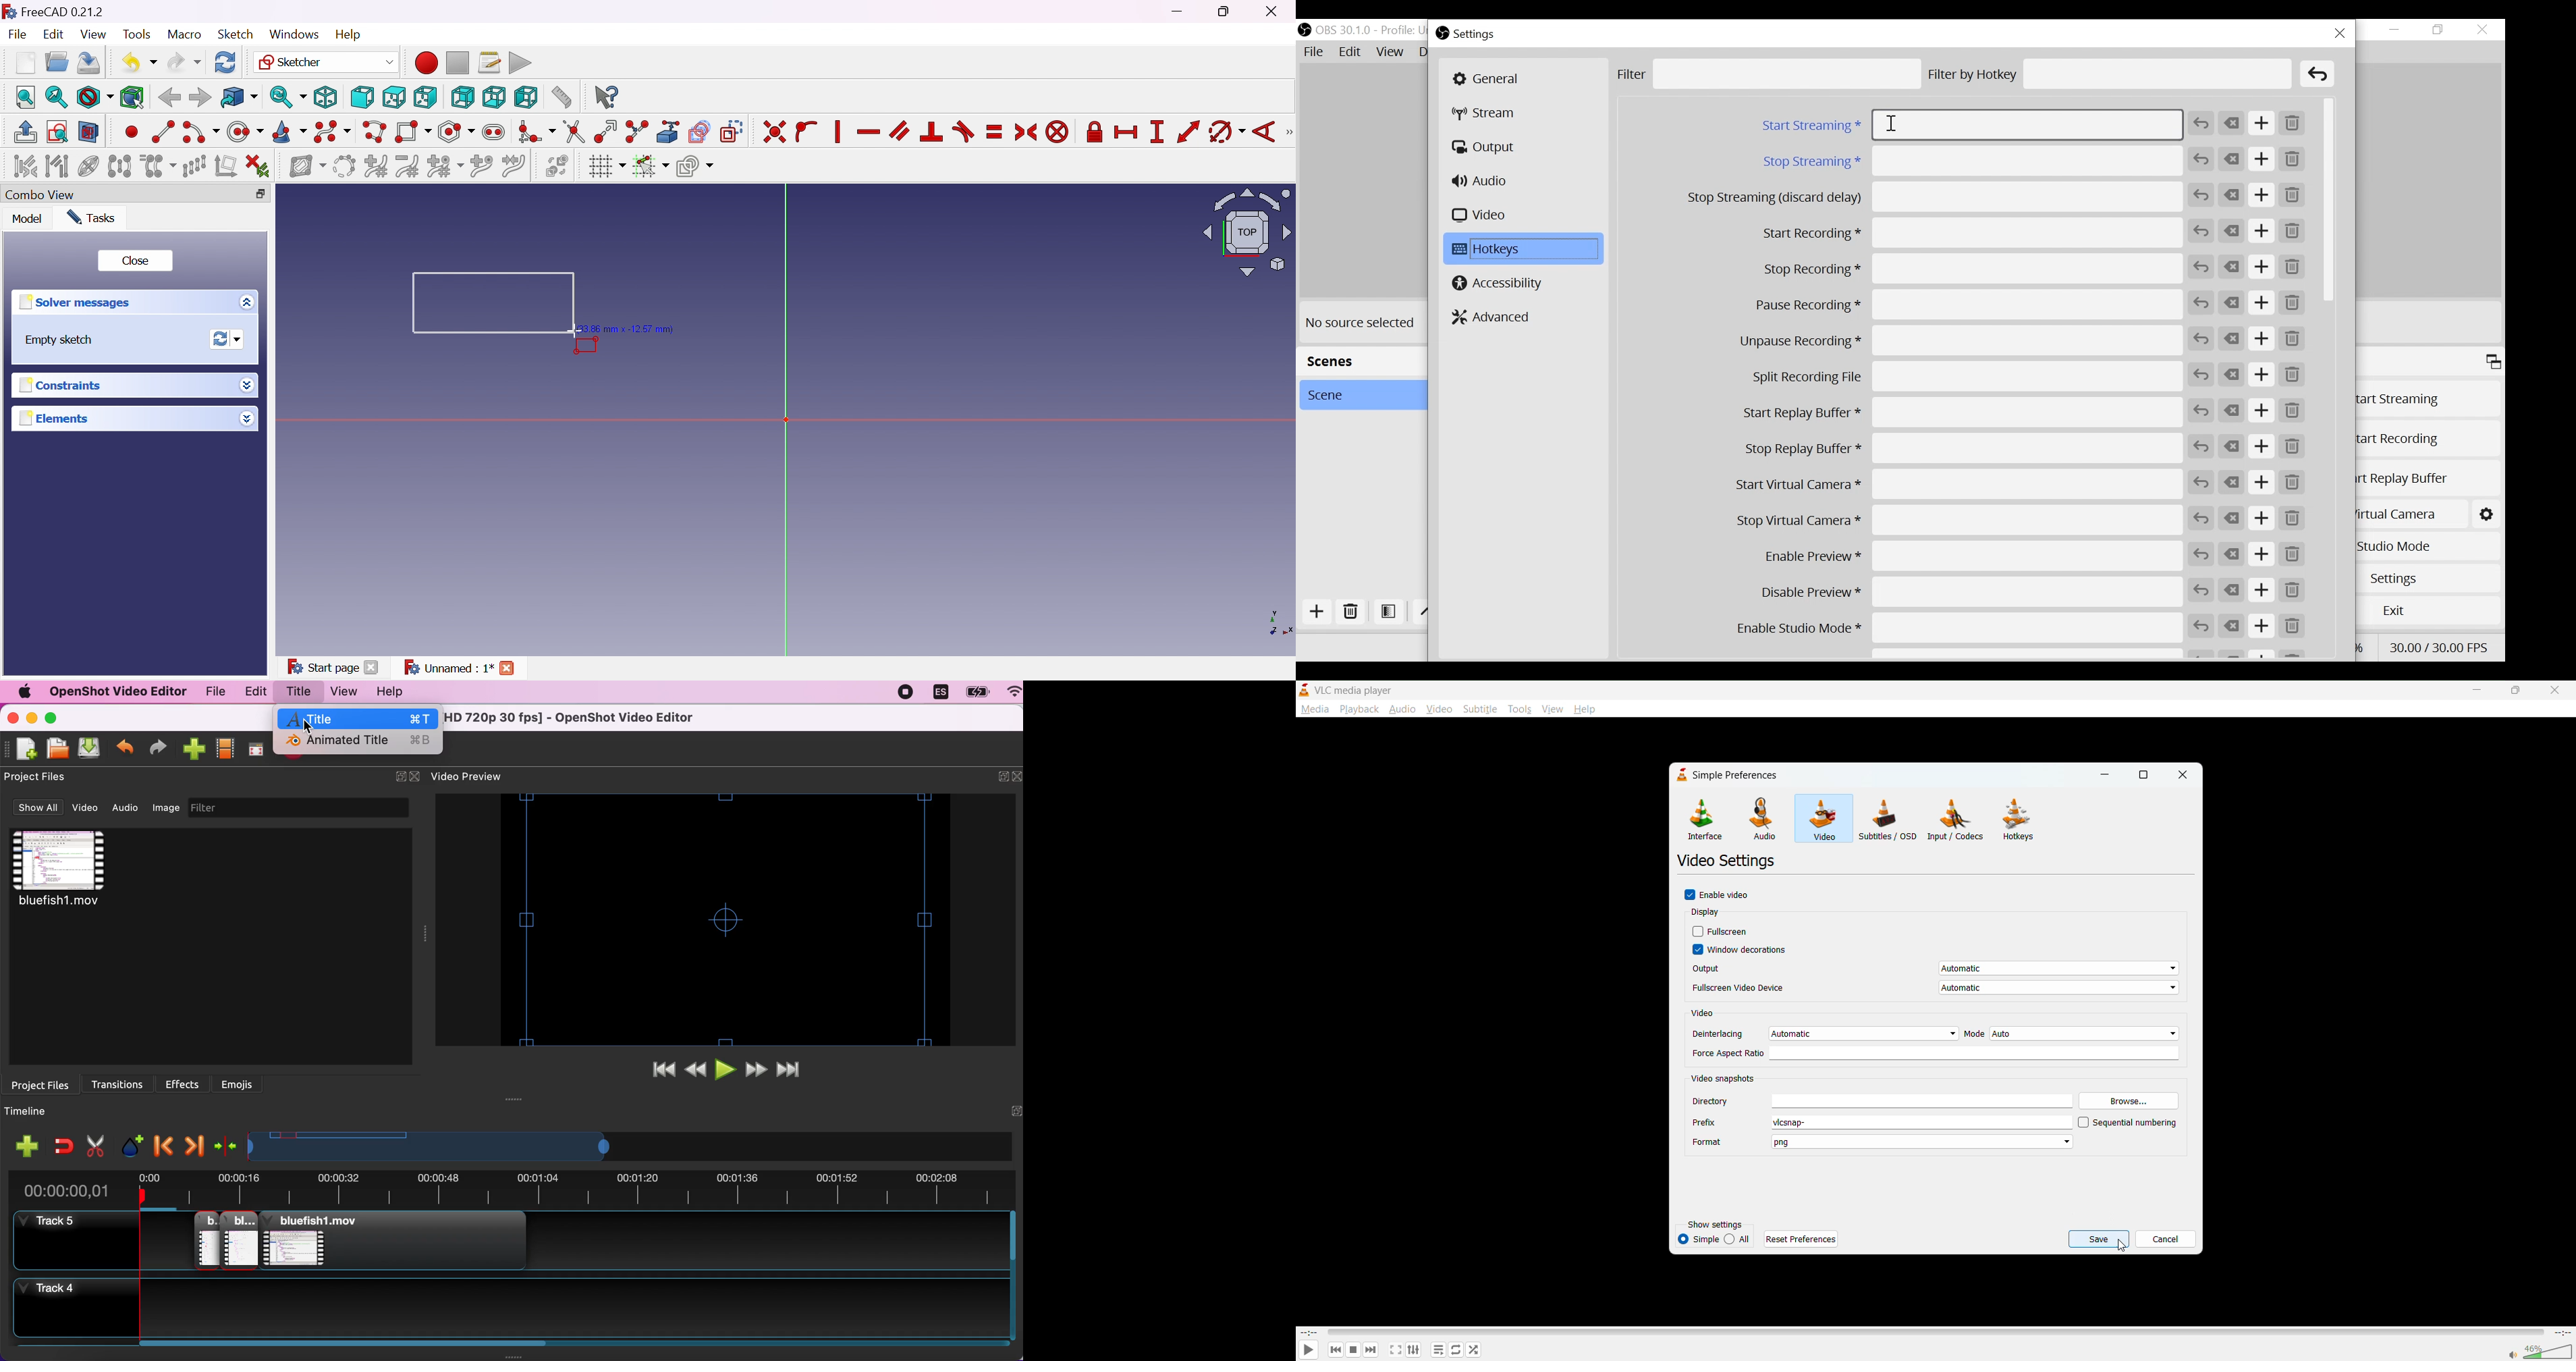  Describe the element at coordinates (561, 97) in the screenshot. I see `Measure distance` at that location.